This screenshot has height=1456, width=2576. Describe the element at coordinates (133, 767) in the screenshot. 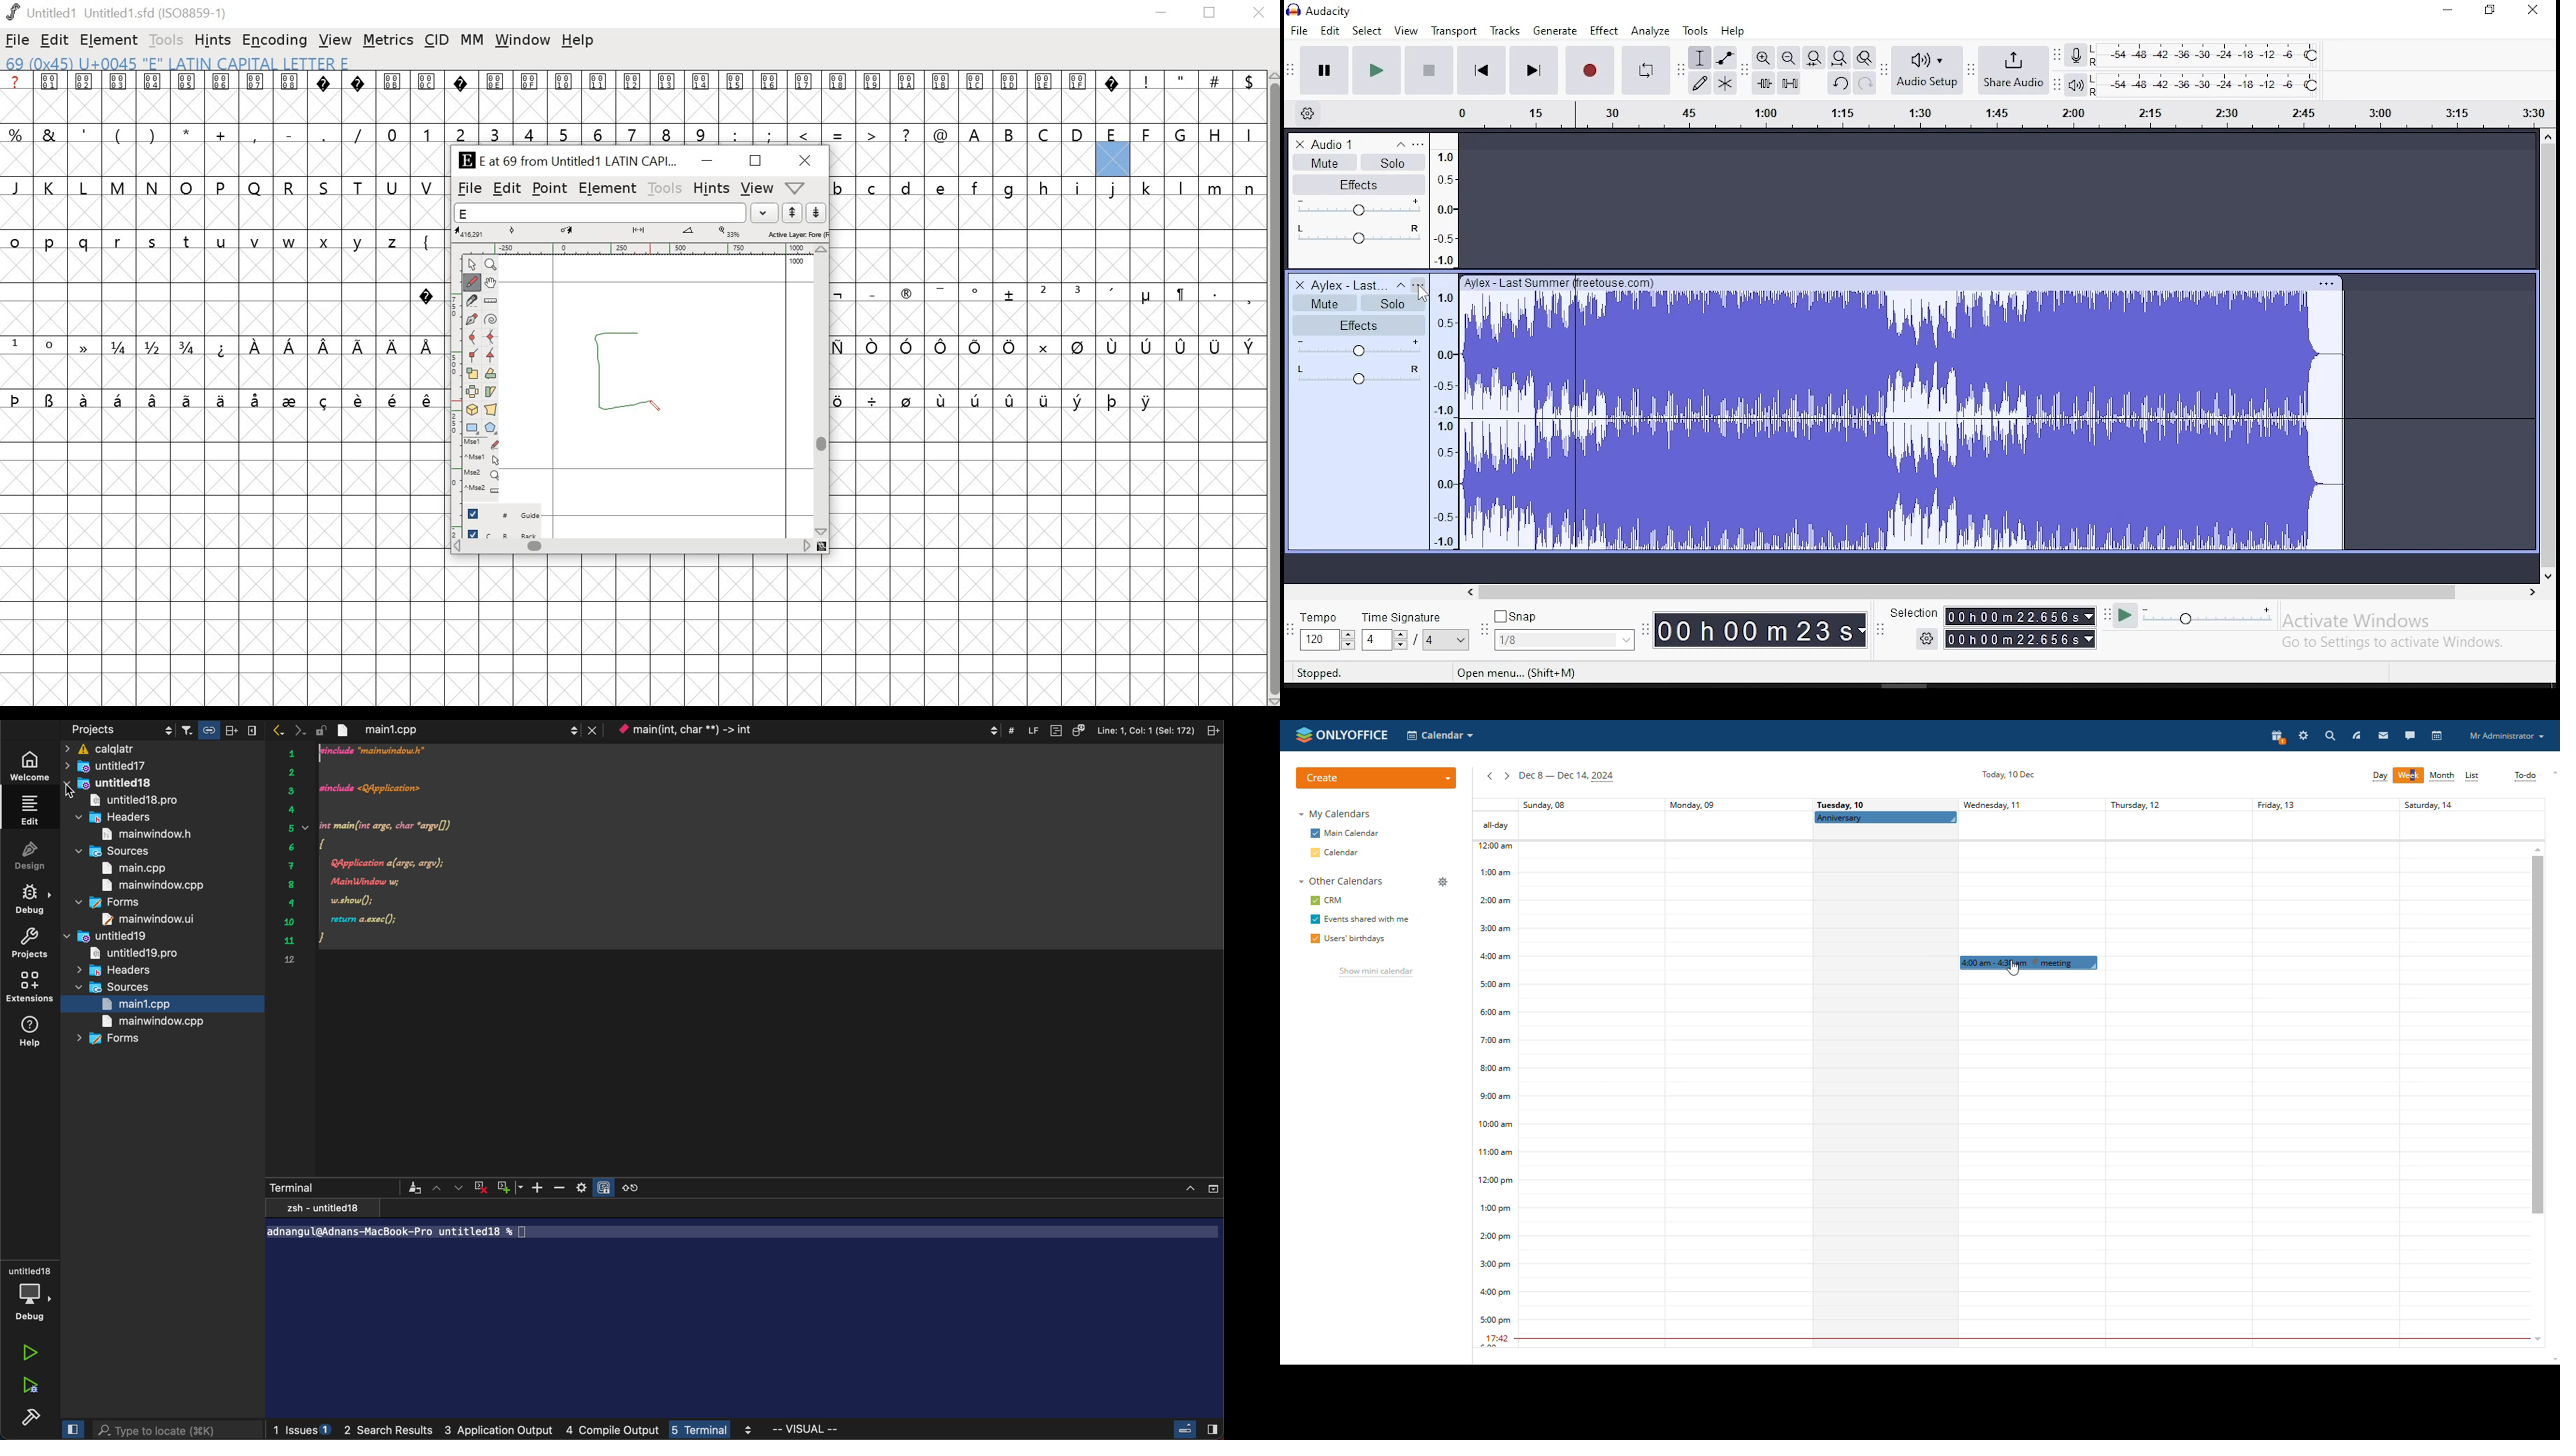

I see `untitled17` at that location.